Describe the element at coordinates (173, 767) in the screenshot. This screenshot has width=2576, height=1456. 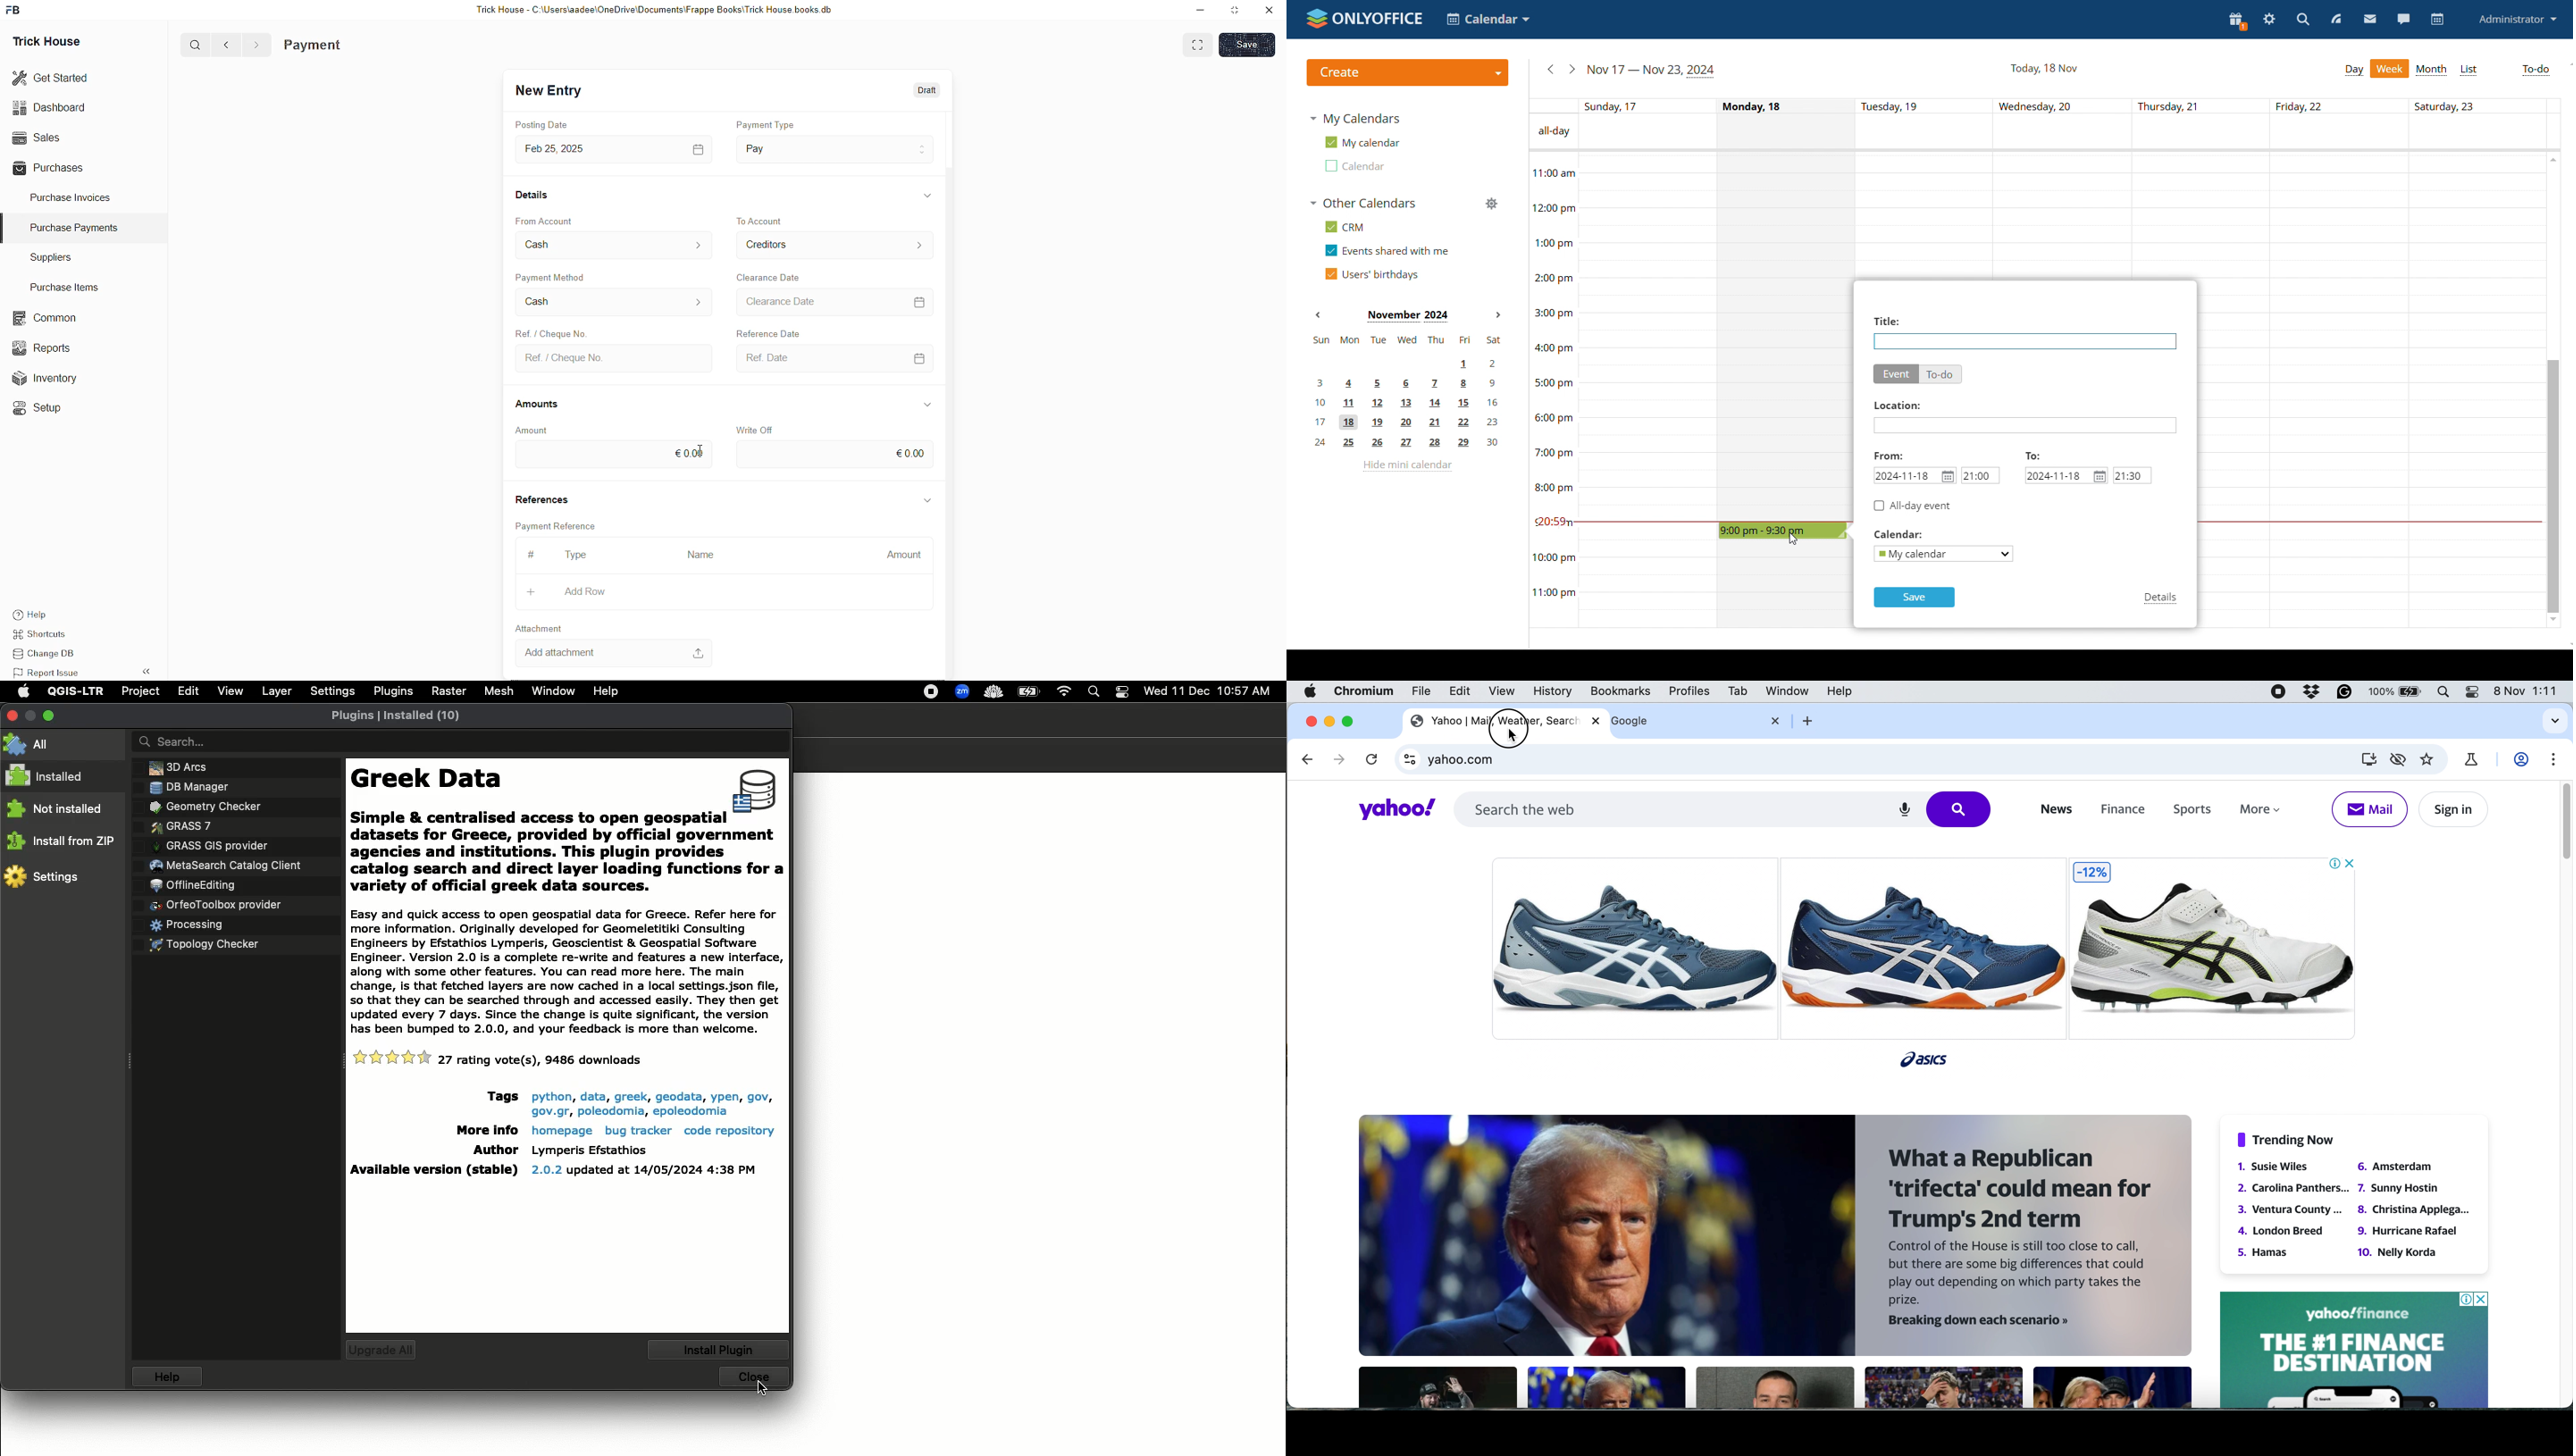
I see `3D Arcs` at that location.